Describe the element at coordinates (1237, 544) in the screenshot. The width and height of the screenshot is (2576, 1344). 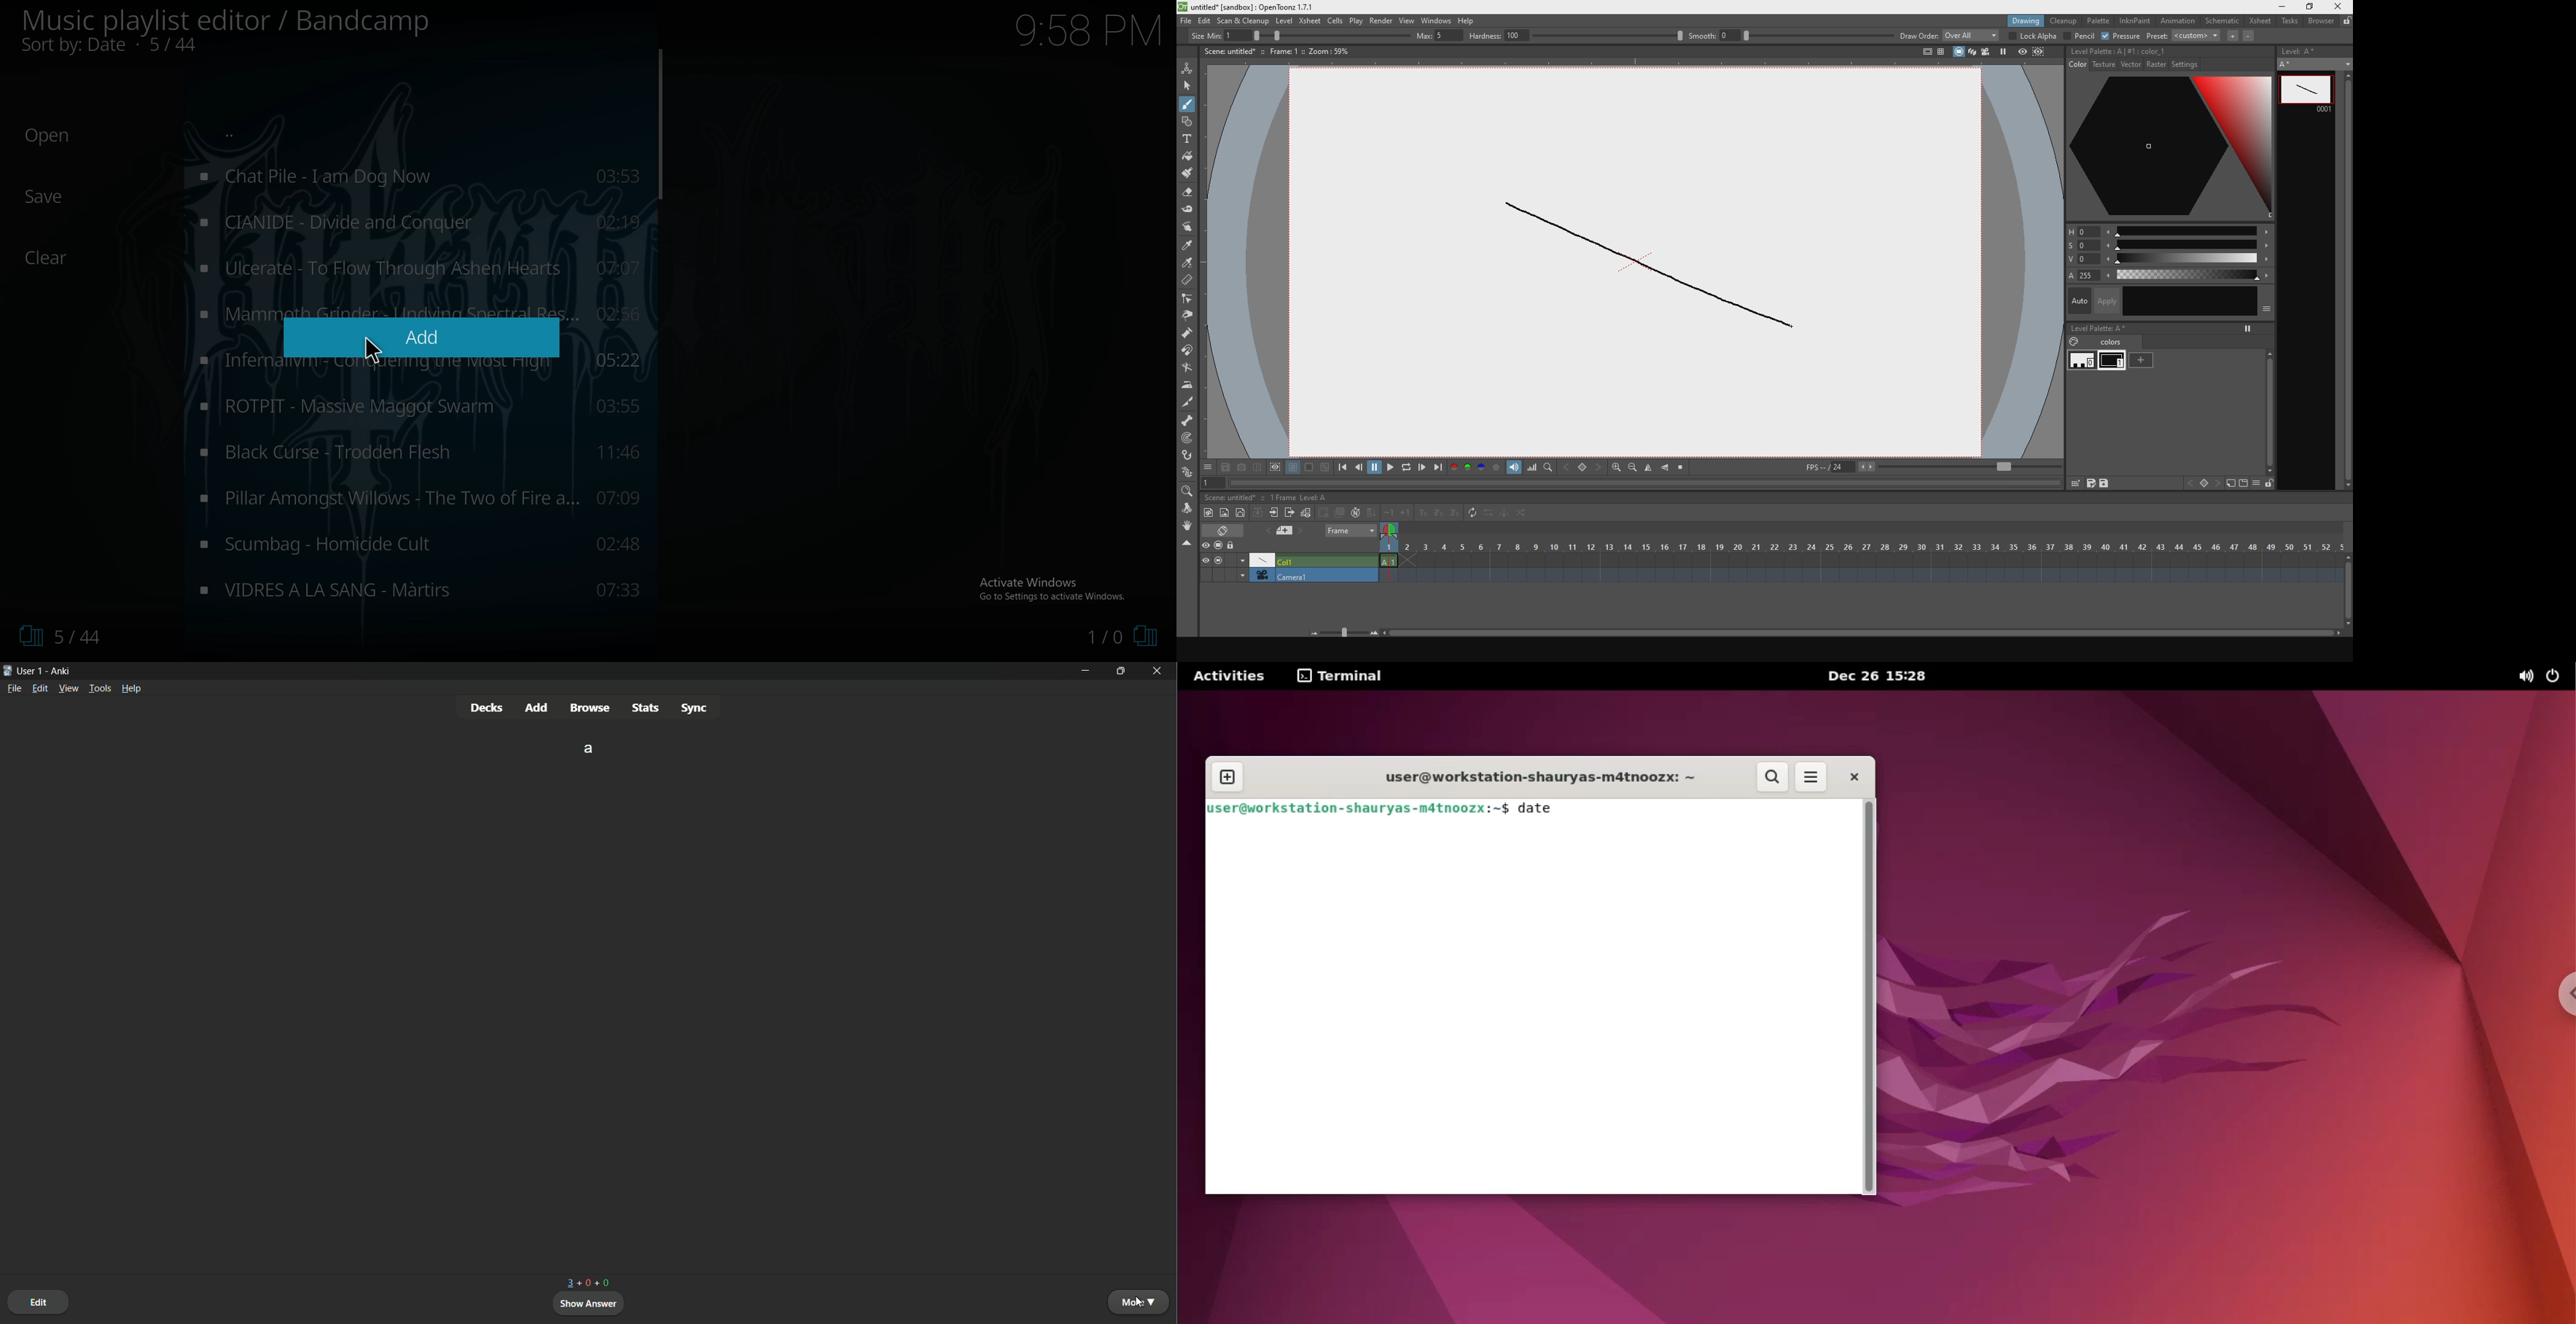
I see `lock` at that location.